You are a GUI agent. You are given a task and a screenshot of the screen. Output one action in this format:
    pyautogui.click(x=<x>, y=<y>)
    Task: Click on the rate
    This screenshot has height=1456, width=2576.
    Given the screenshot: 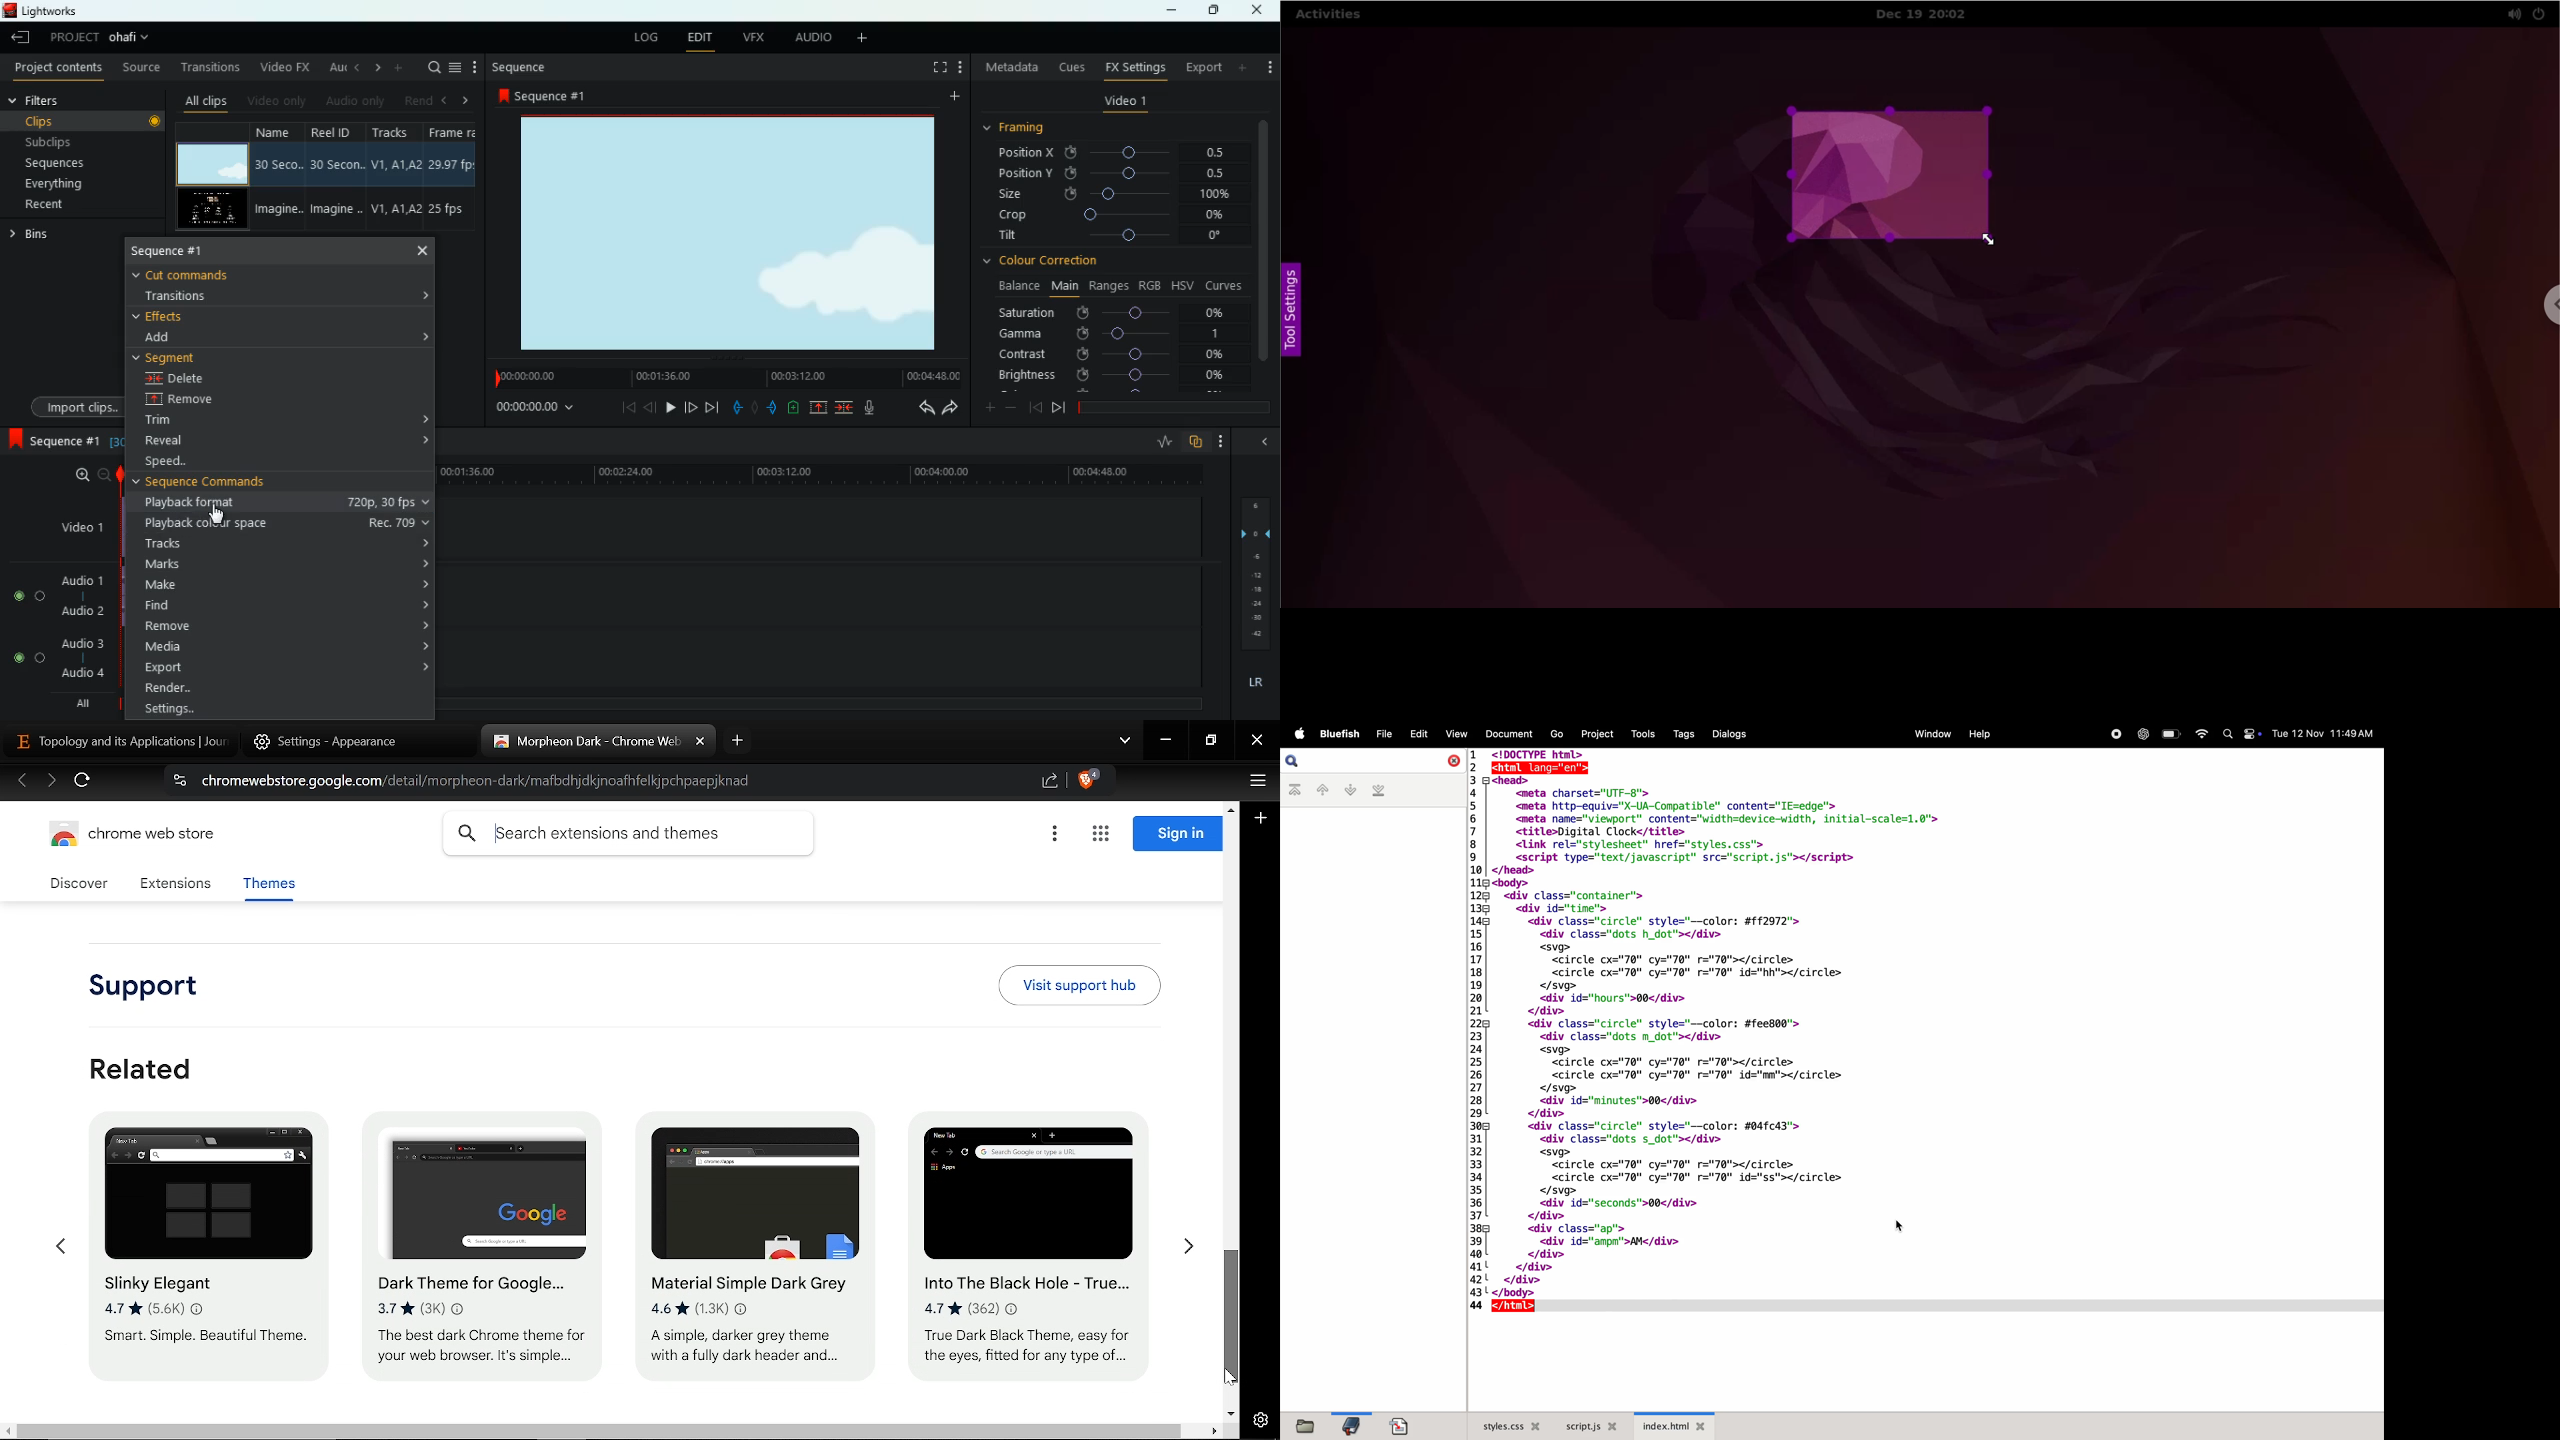 What is the action you would take?
    pyautogui.click(x=1161, y=442)
    